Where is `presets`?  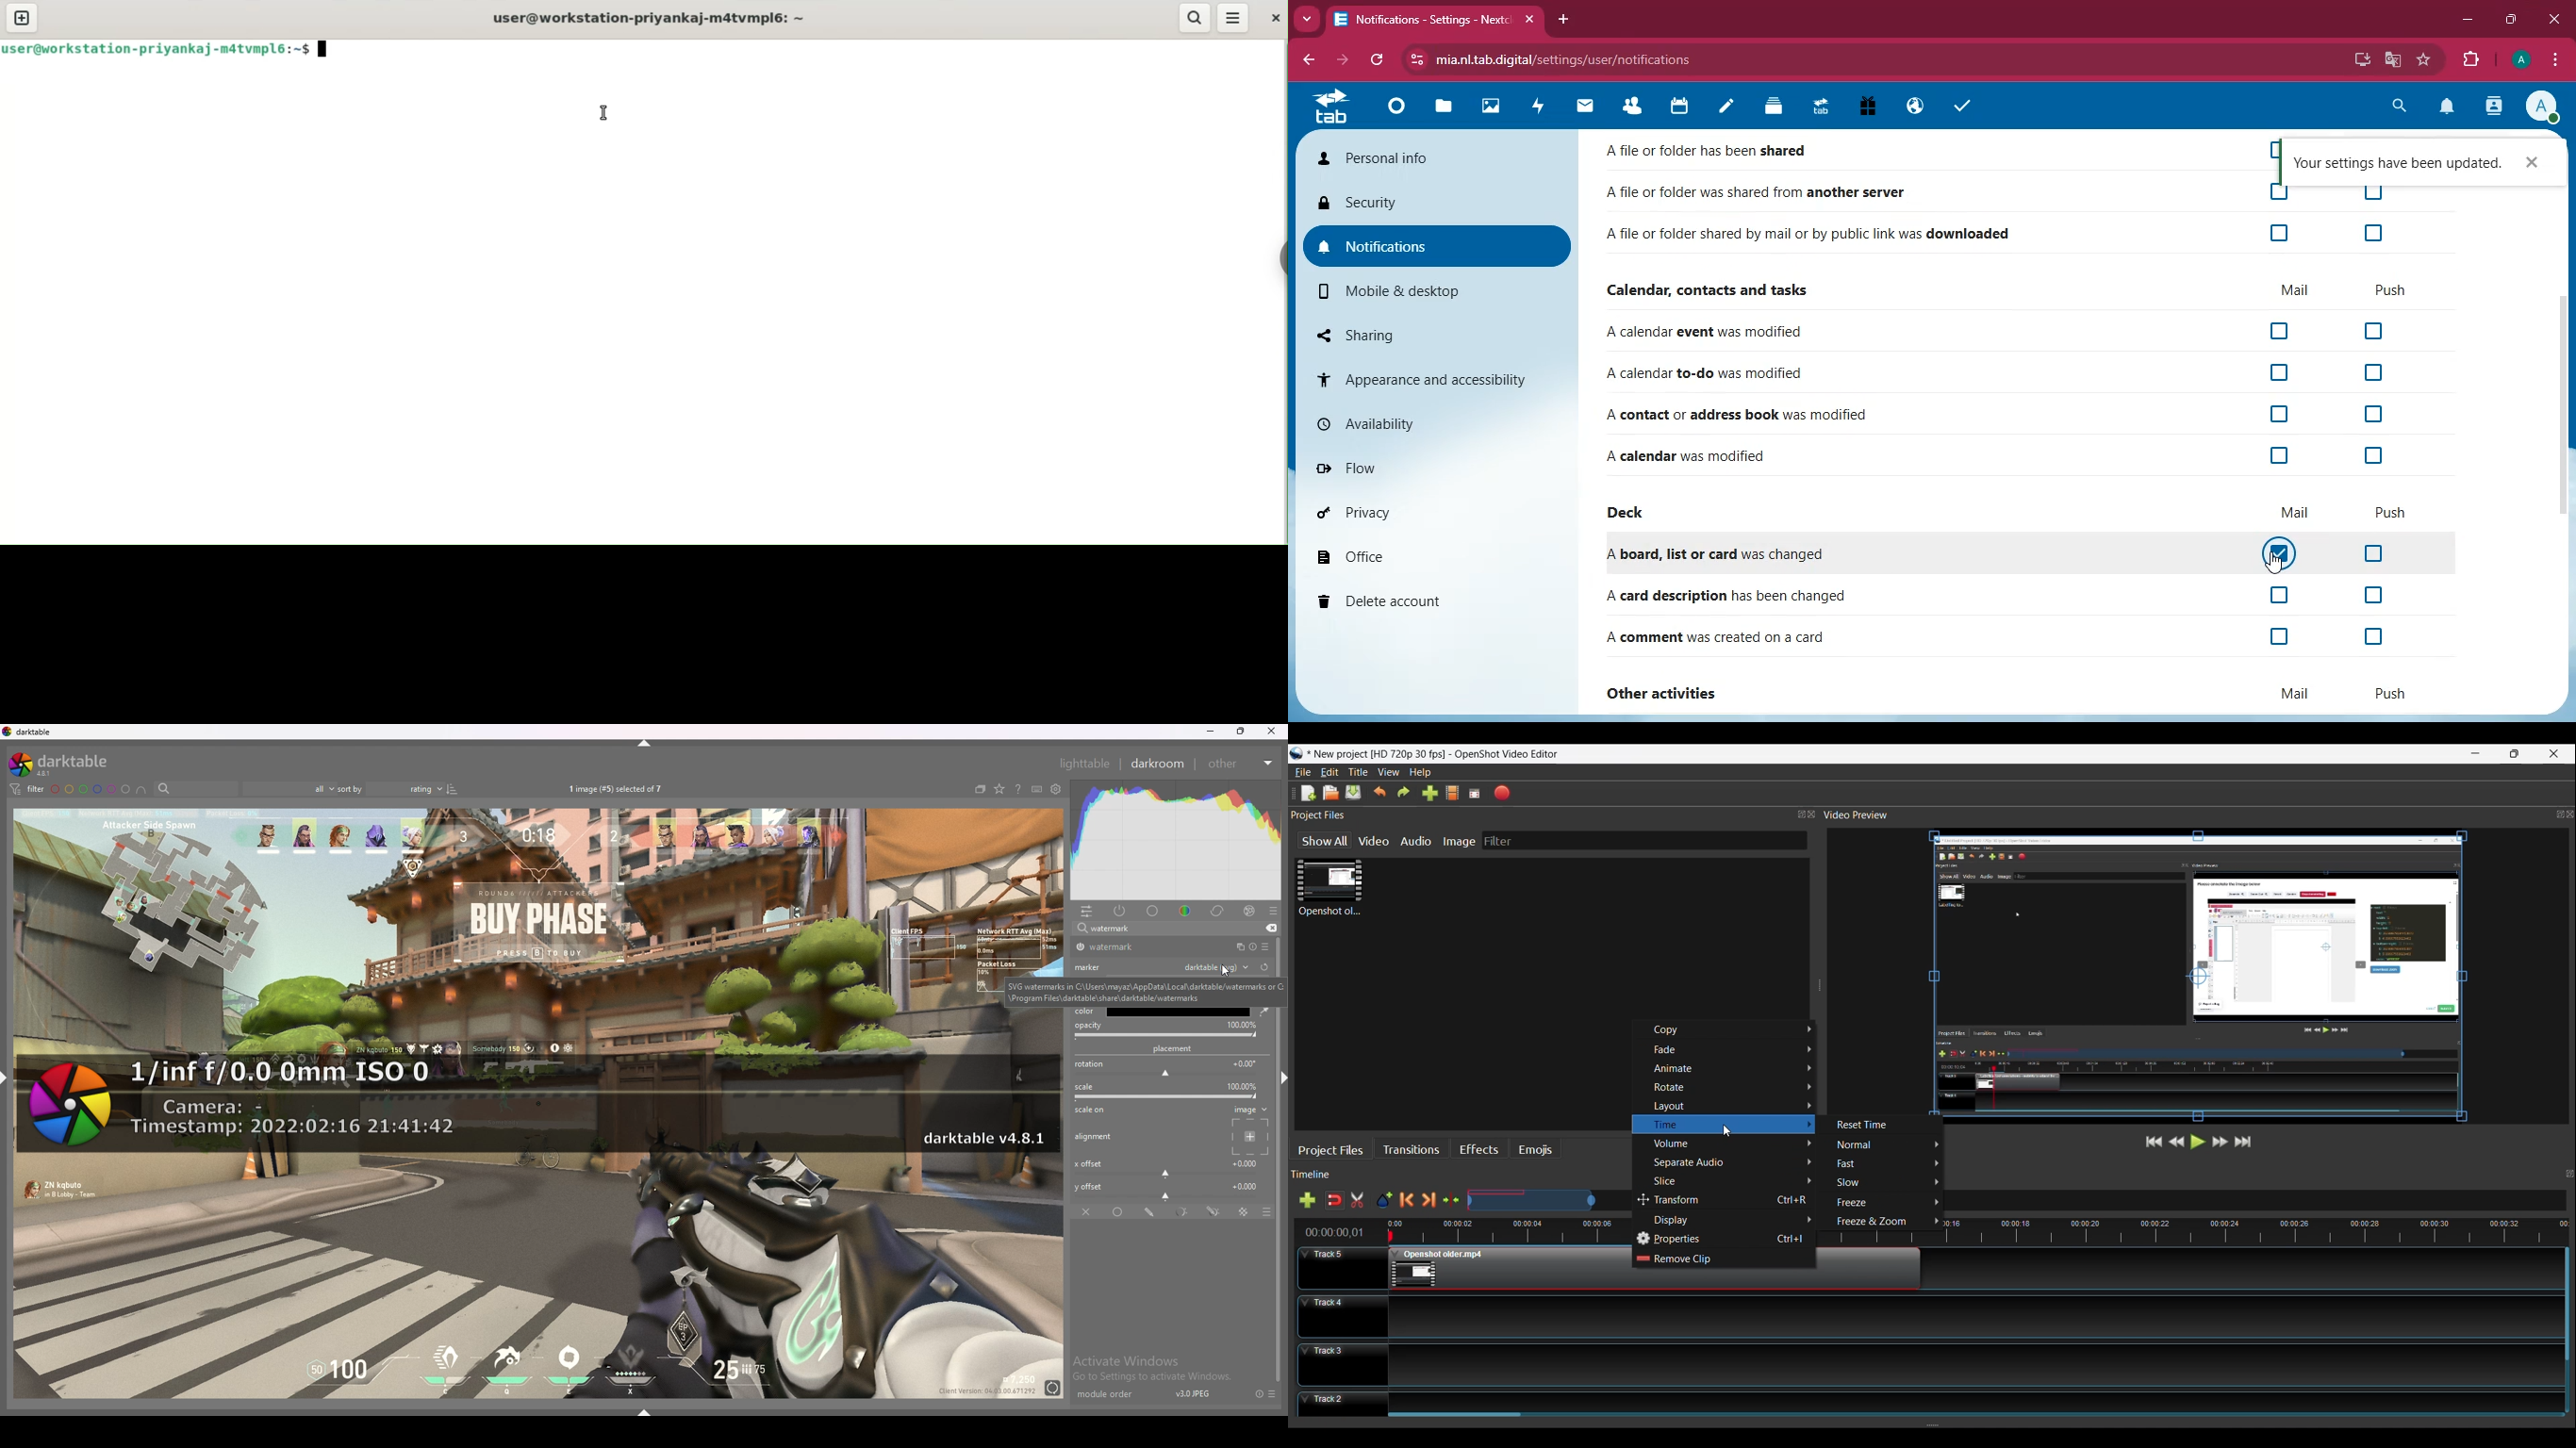 presets is located at coordinates (1273, 911).